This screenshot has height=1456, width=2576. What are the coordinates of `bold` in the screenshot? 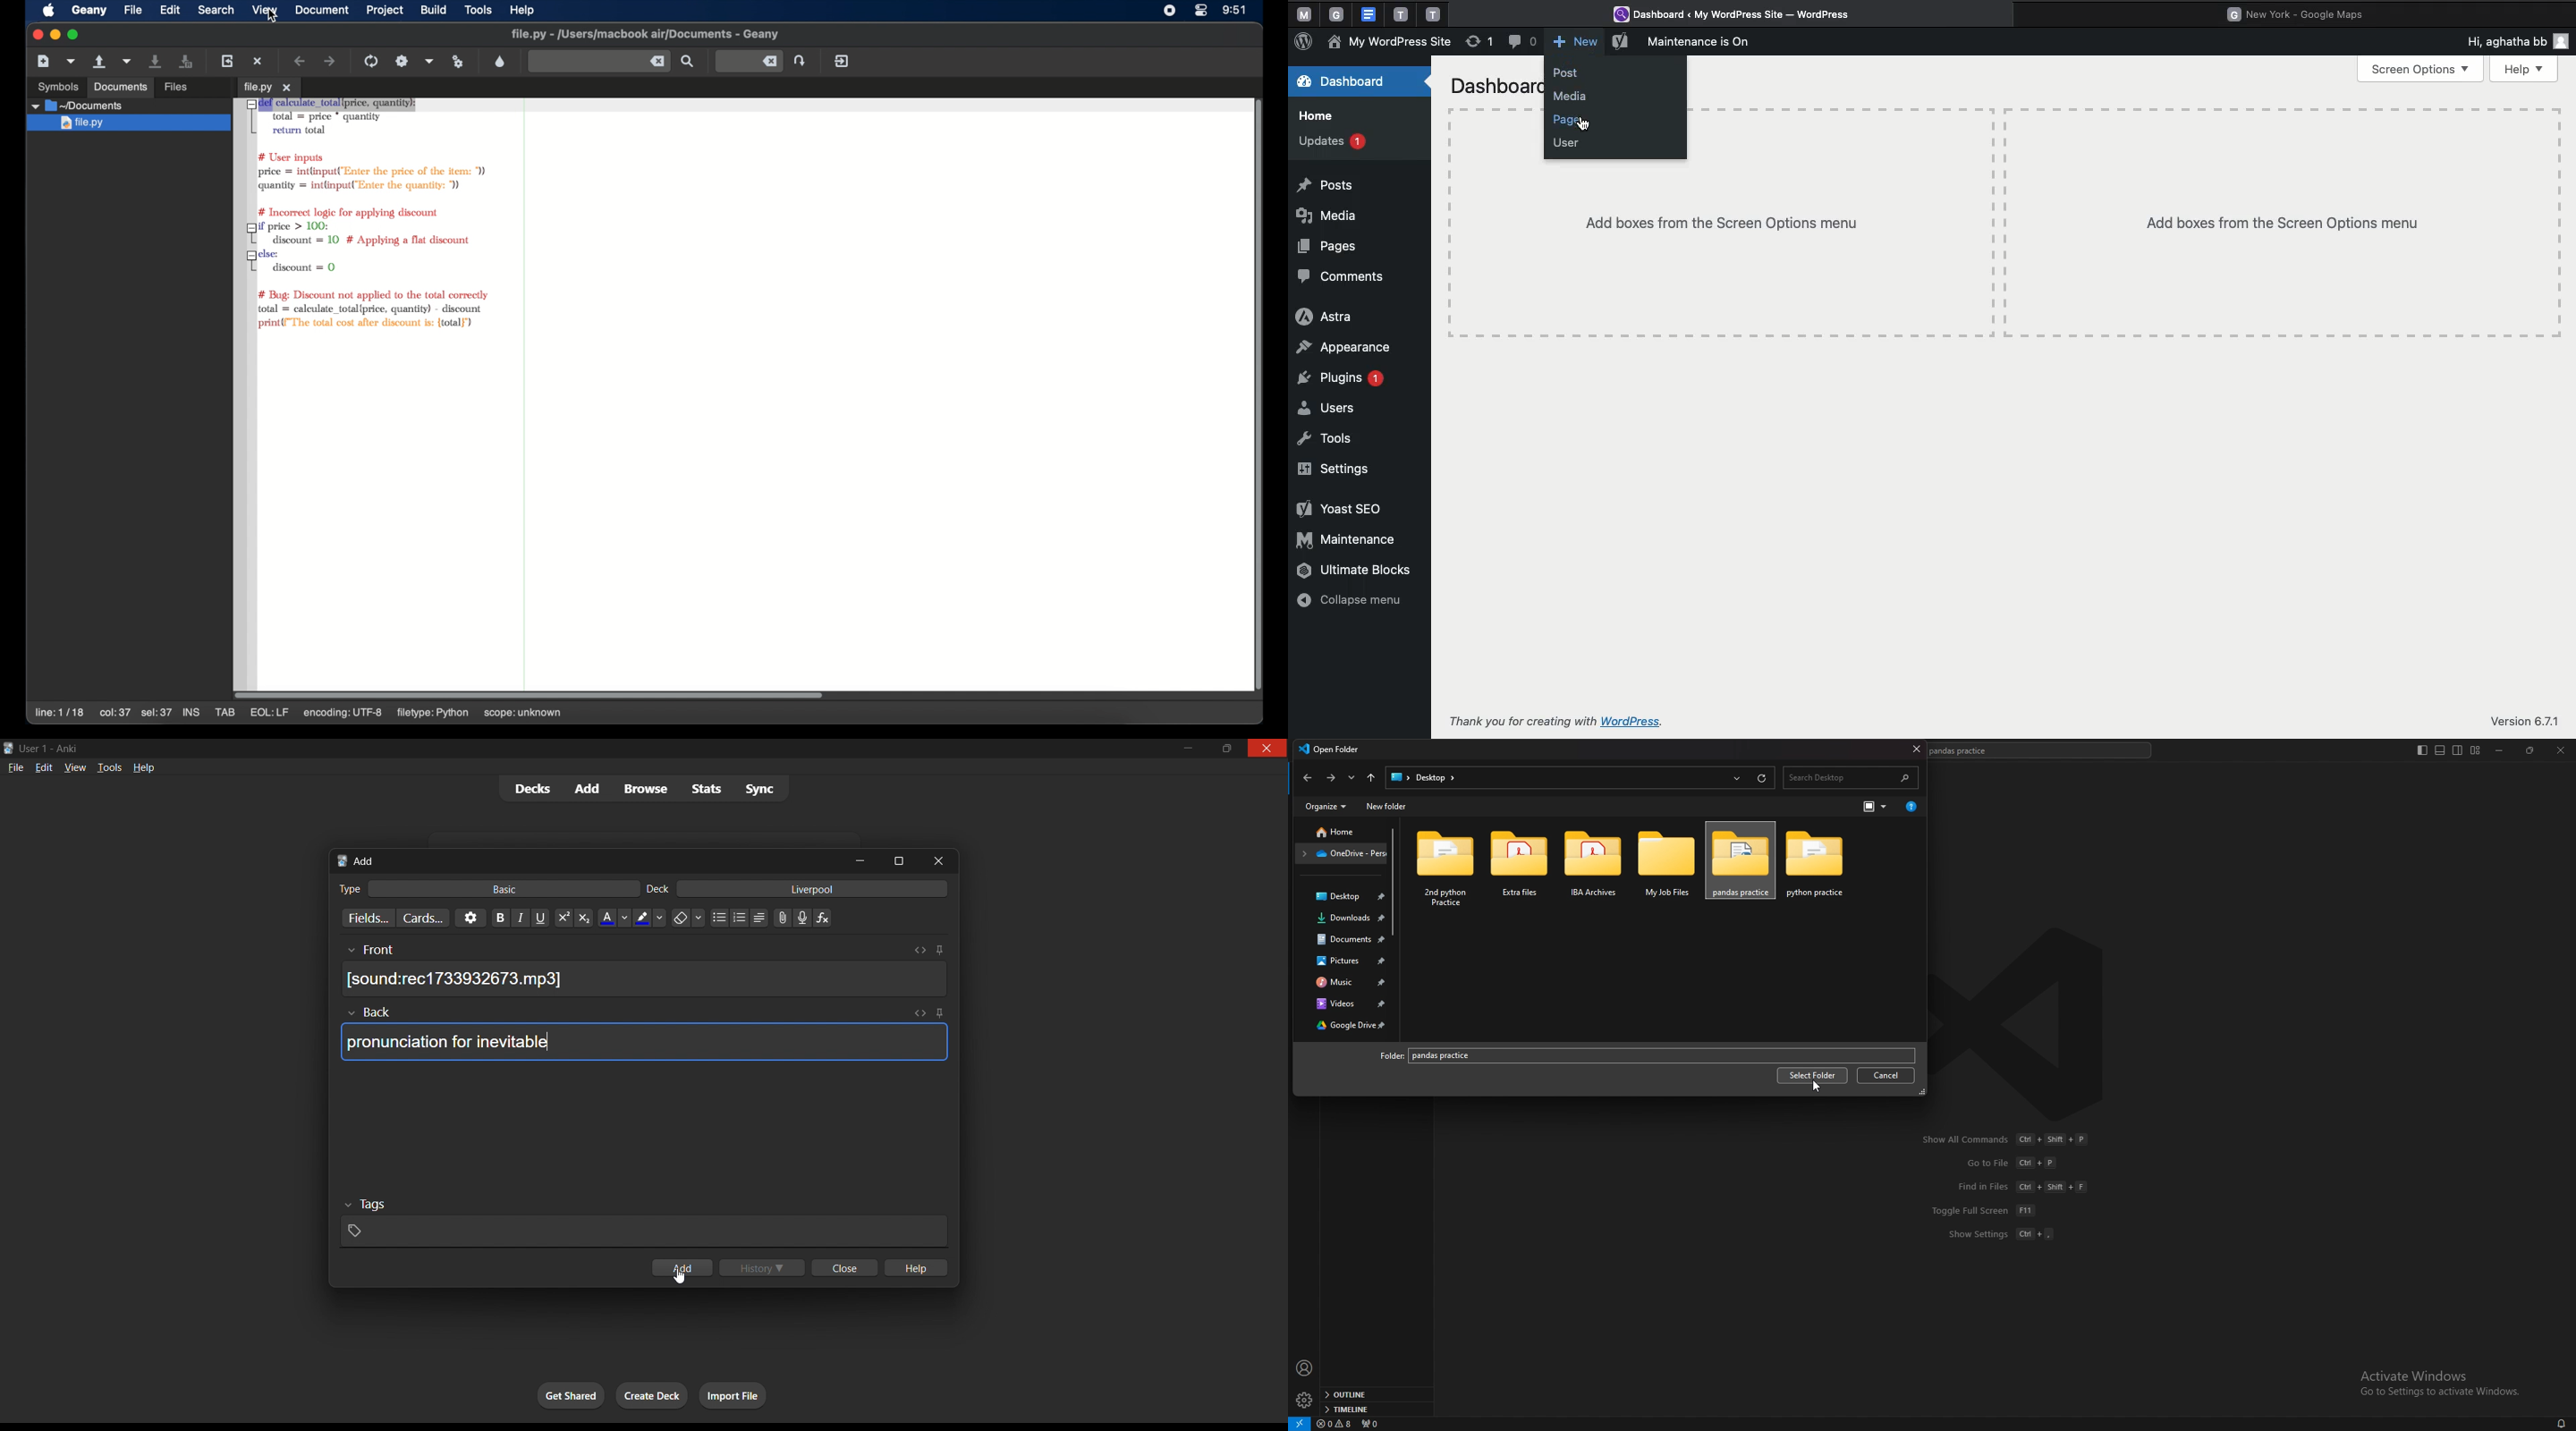 It's located at (495, 918).